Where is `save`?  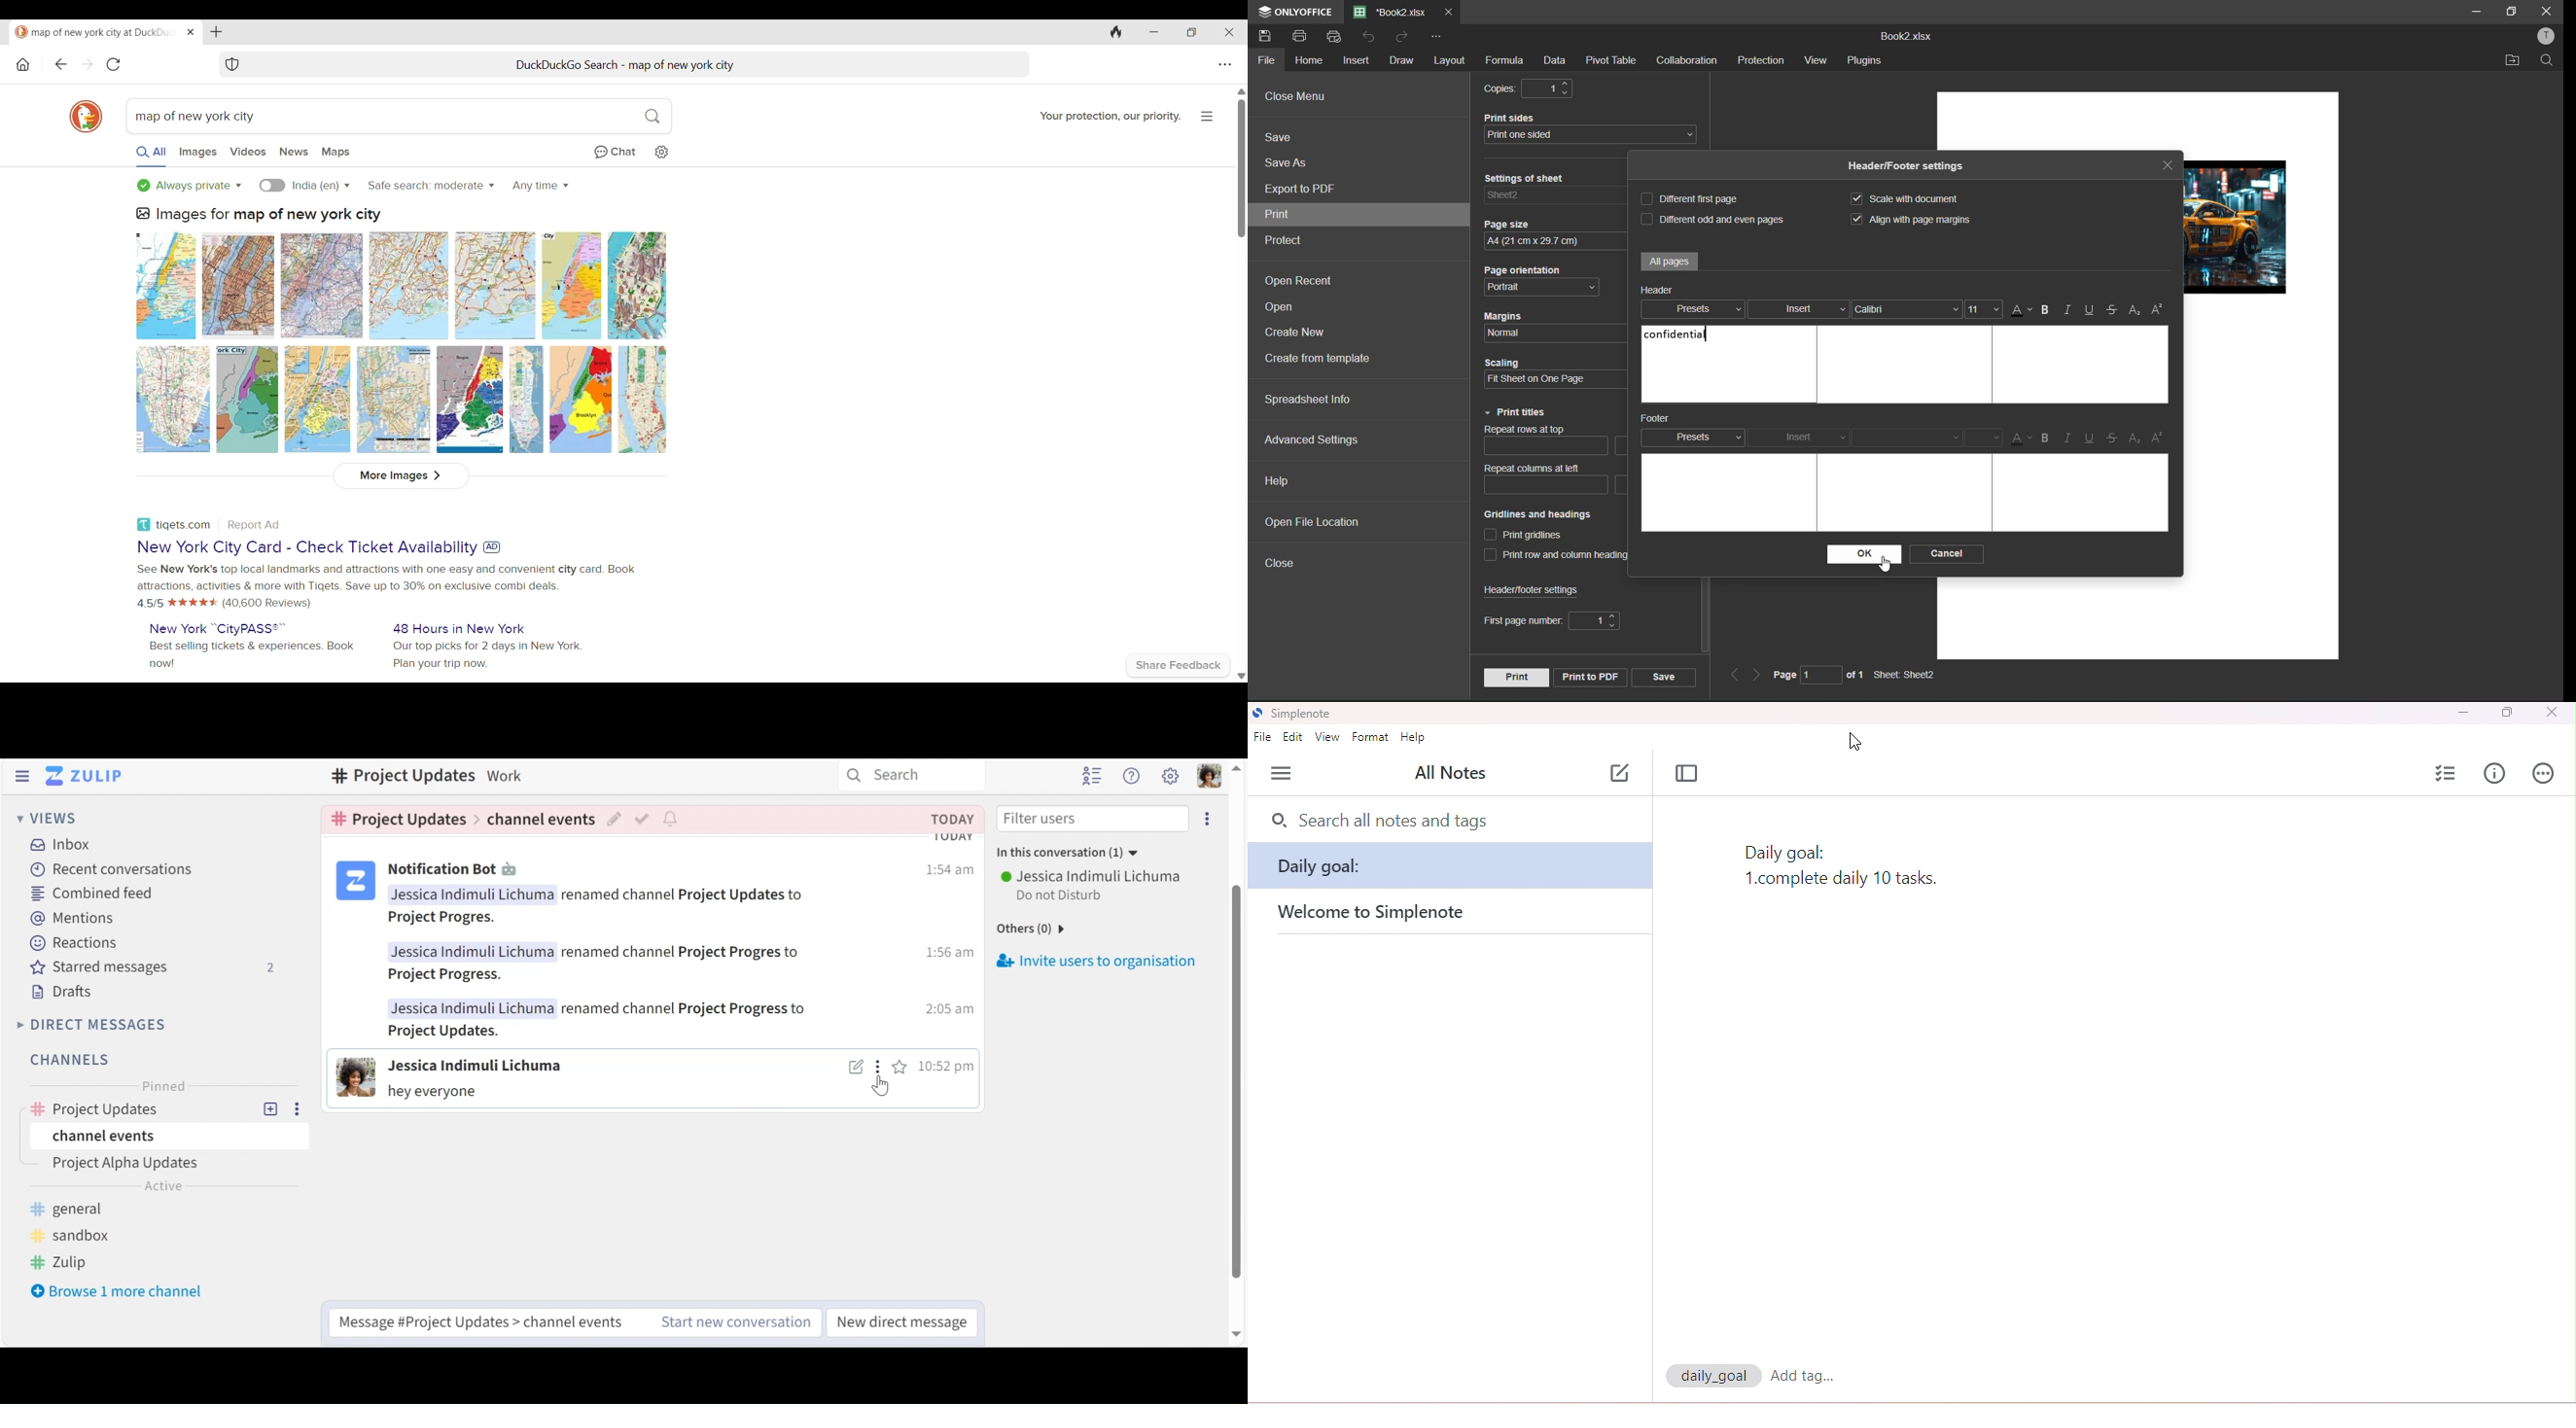 save is located at coordinates (1282, 141).